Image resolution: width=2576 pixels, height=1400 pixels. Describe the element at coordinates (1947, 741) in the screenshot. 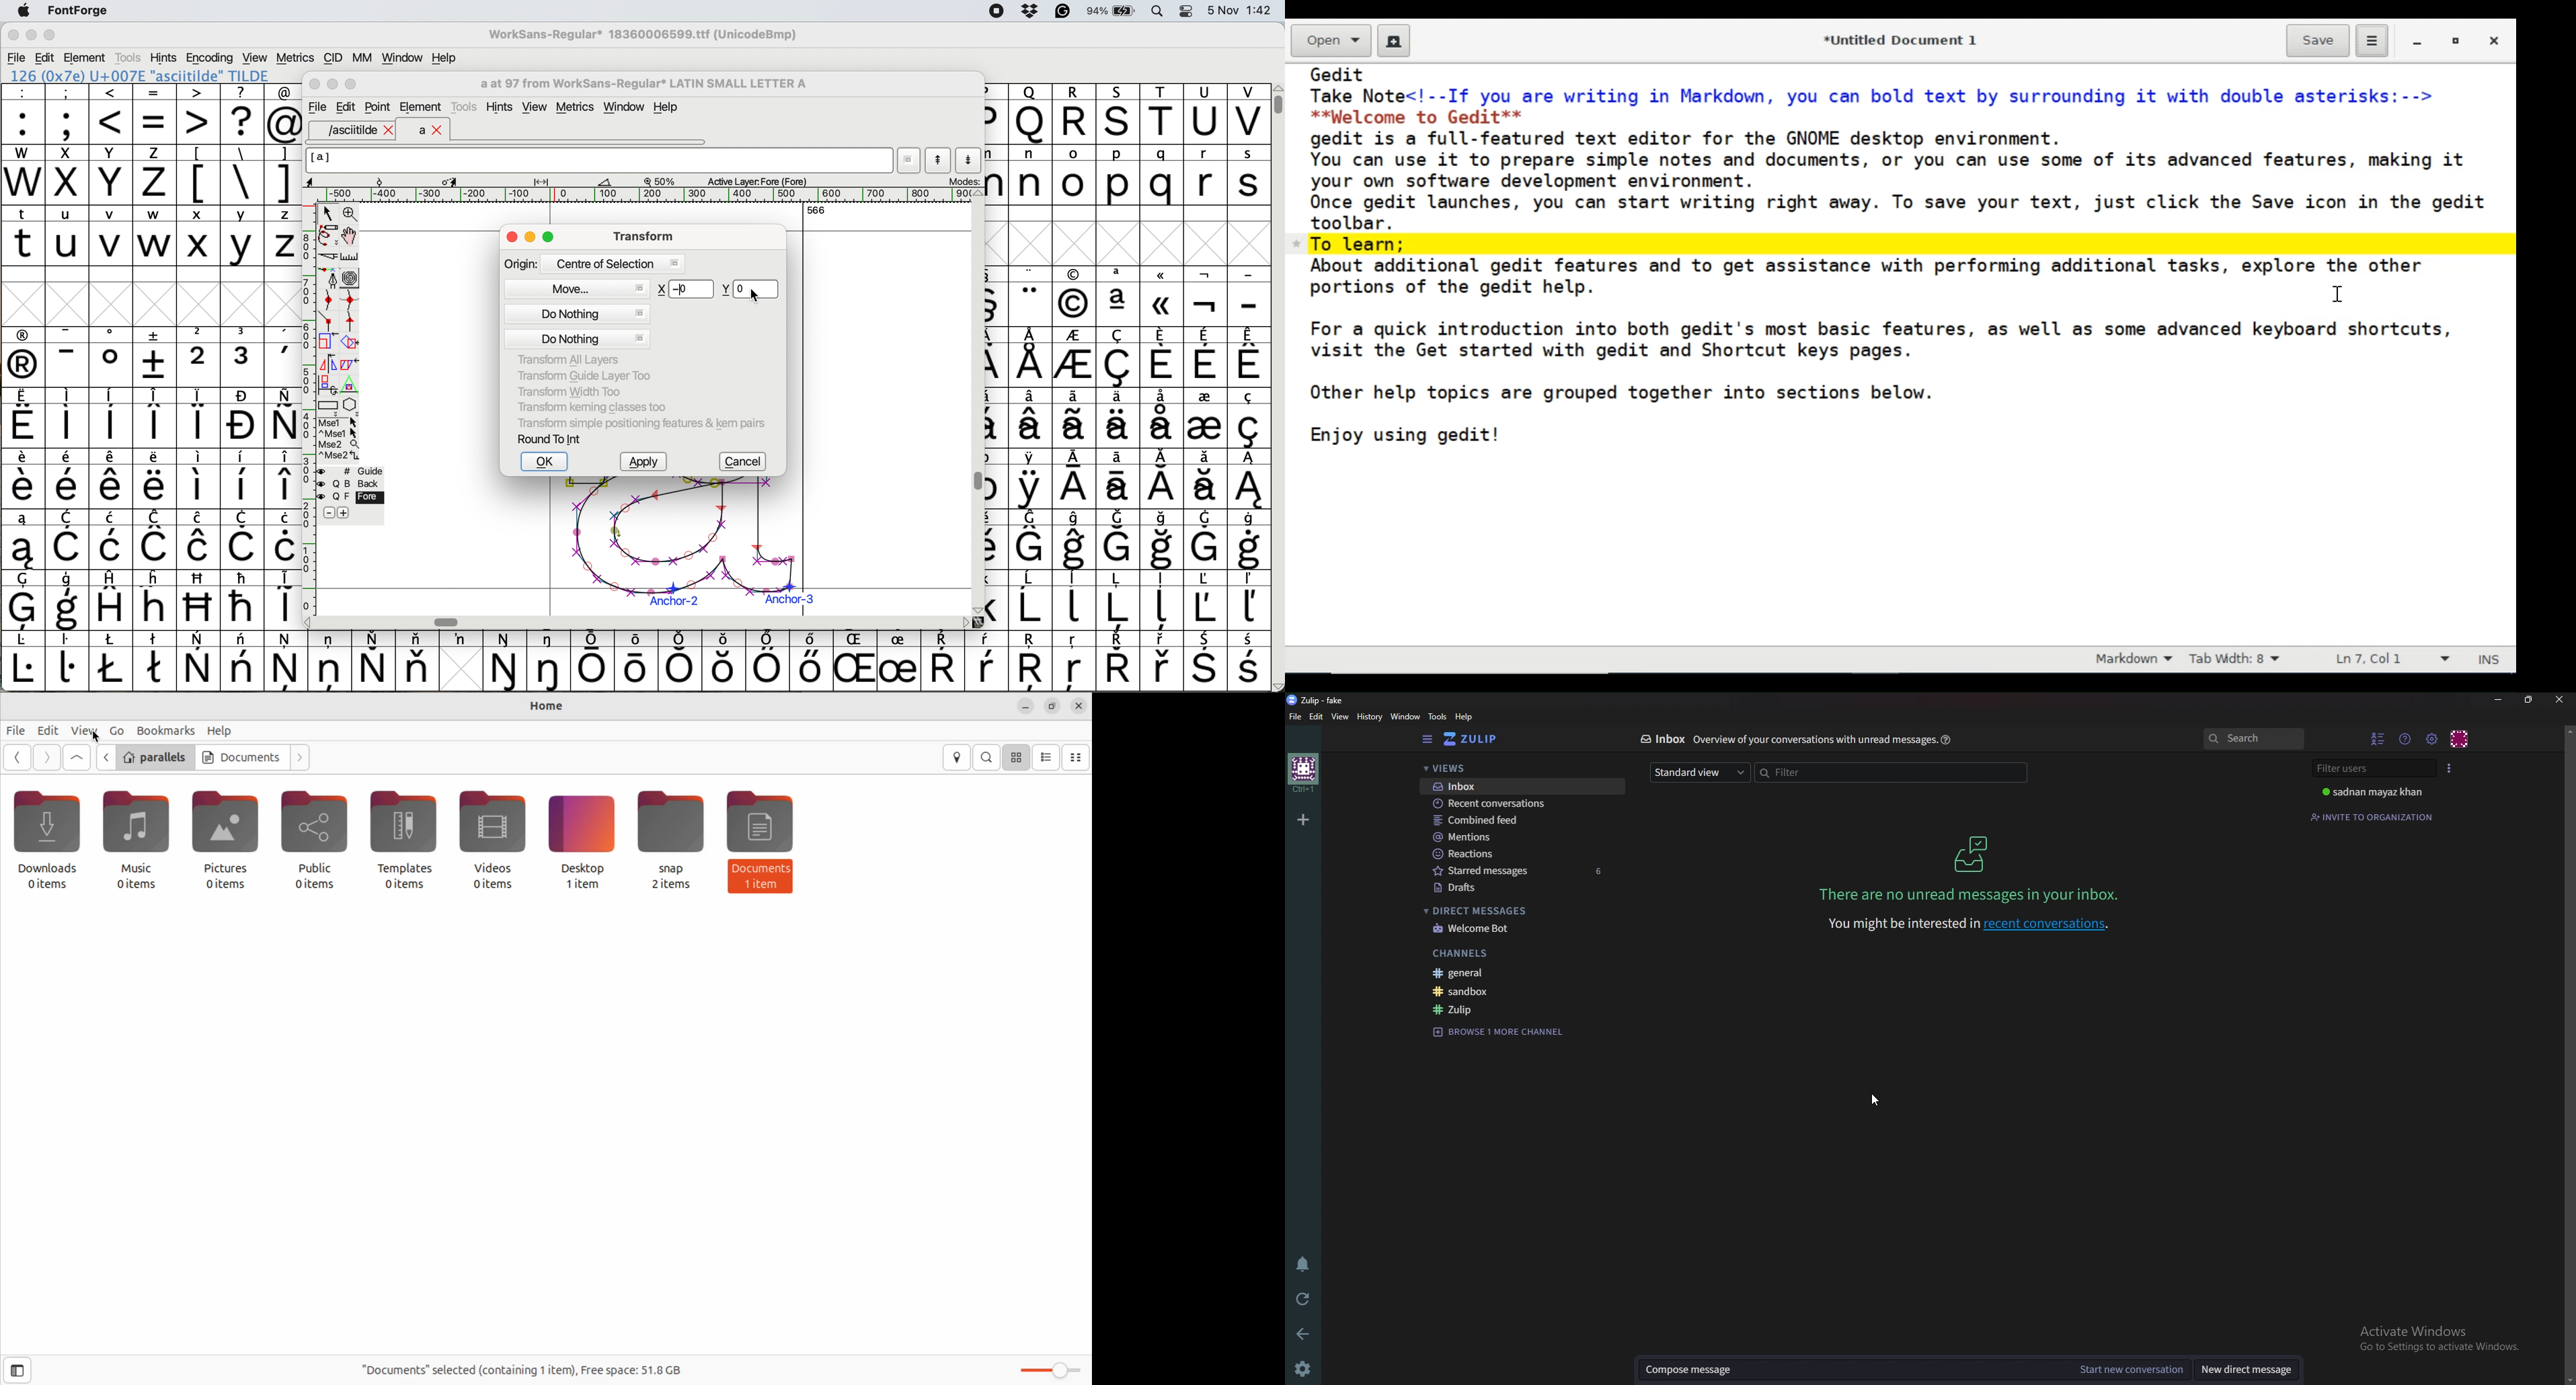

I see `help` at that location.